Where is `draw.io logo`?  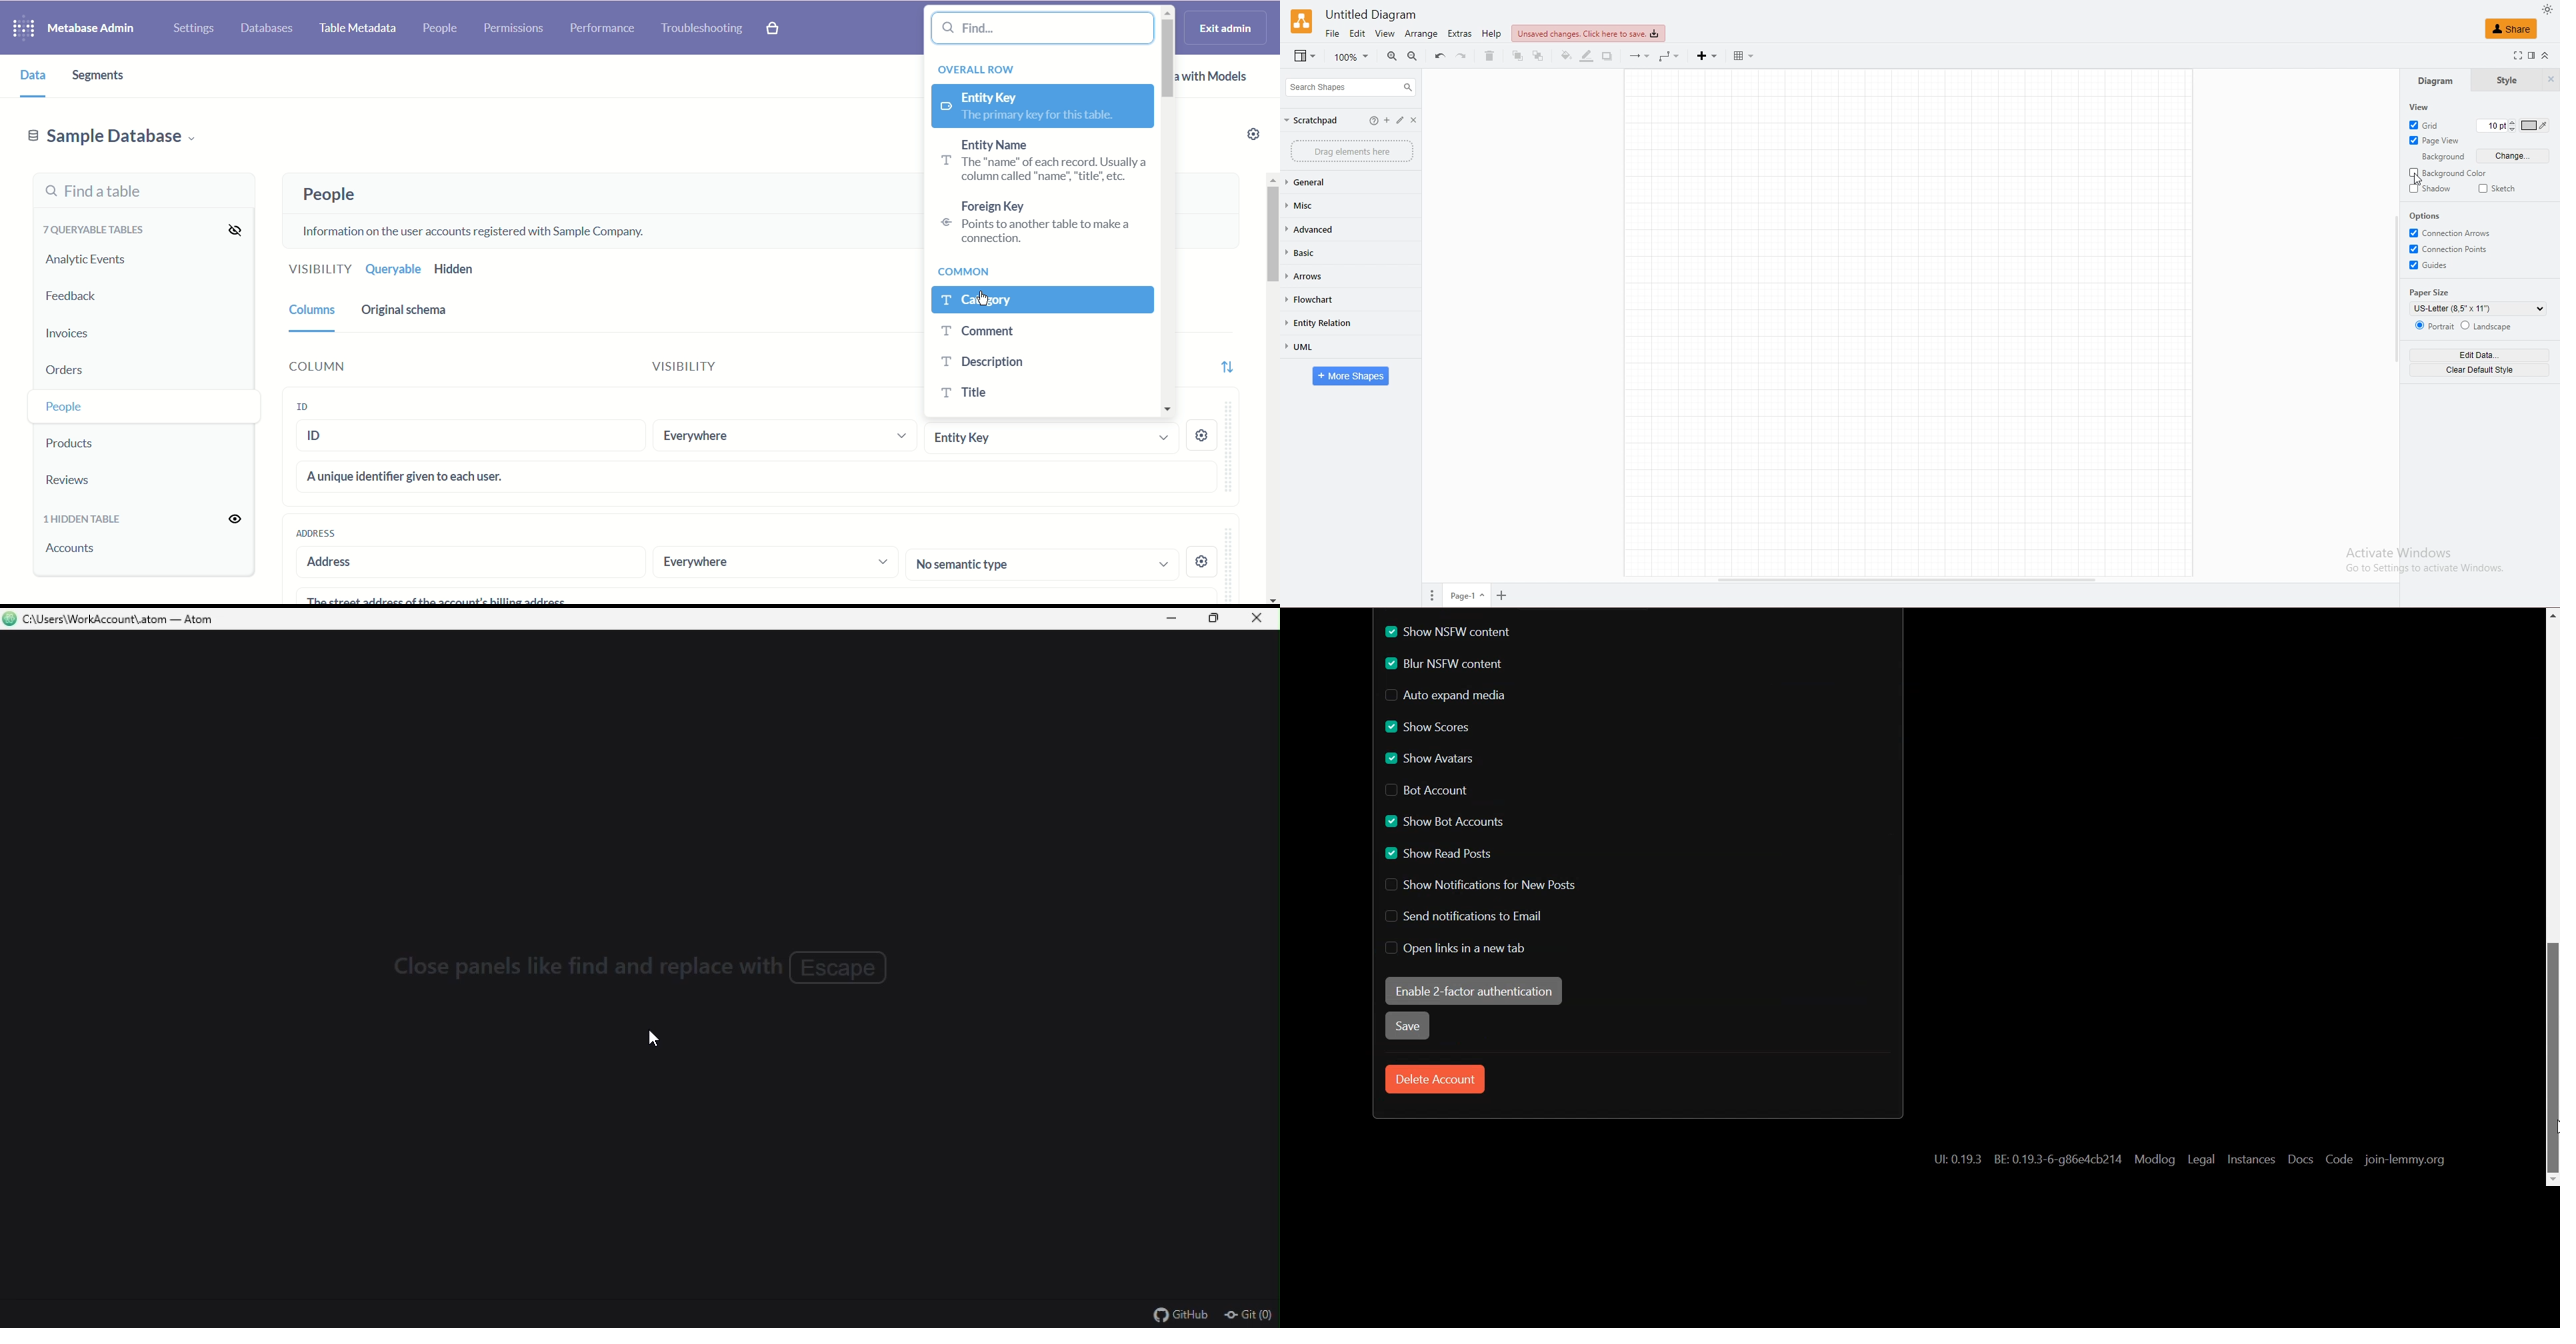 draw.io logo is located at coordinates (1301, 21).